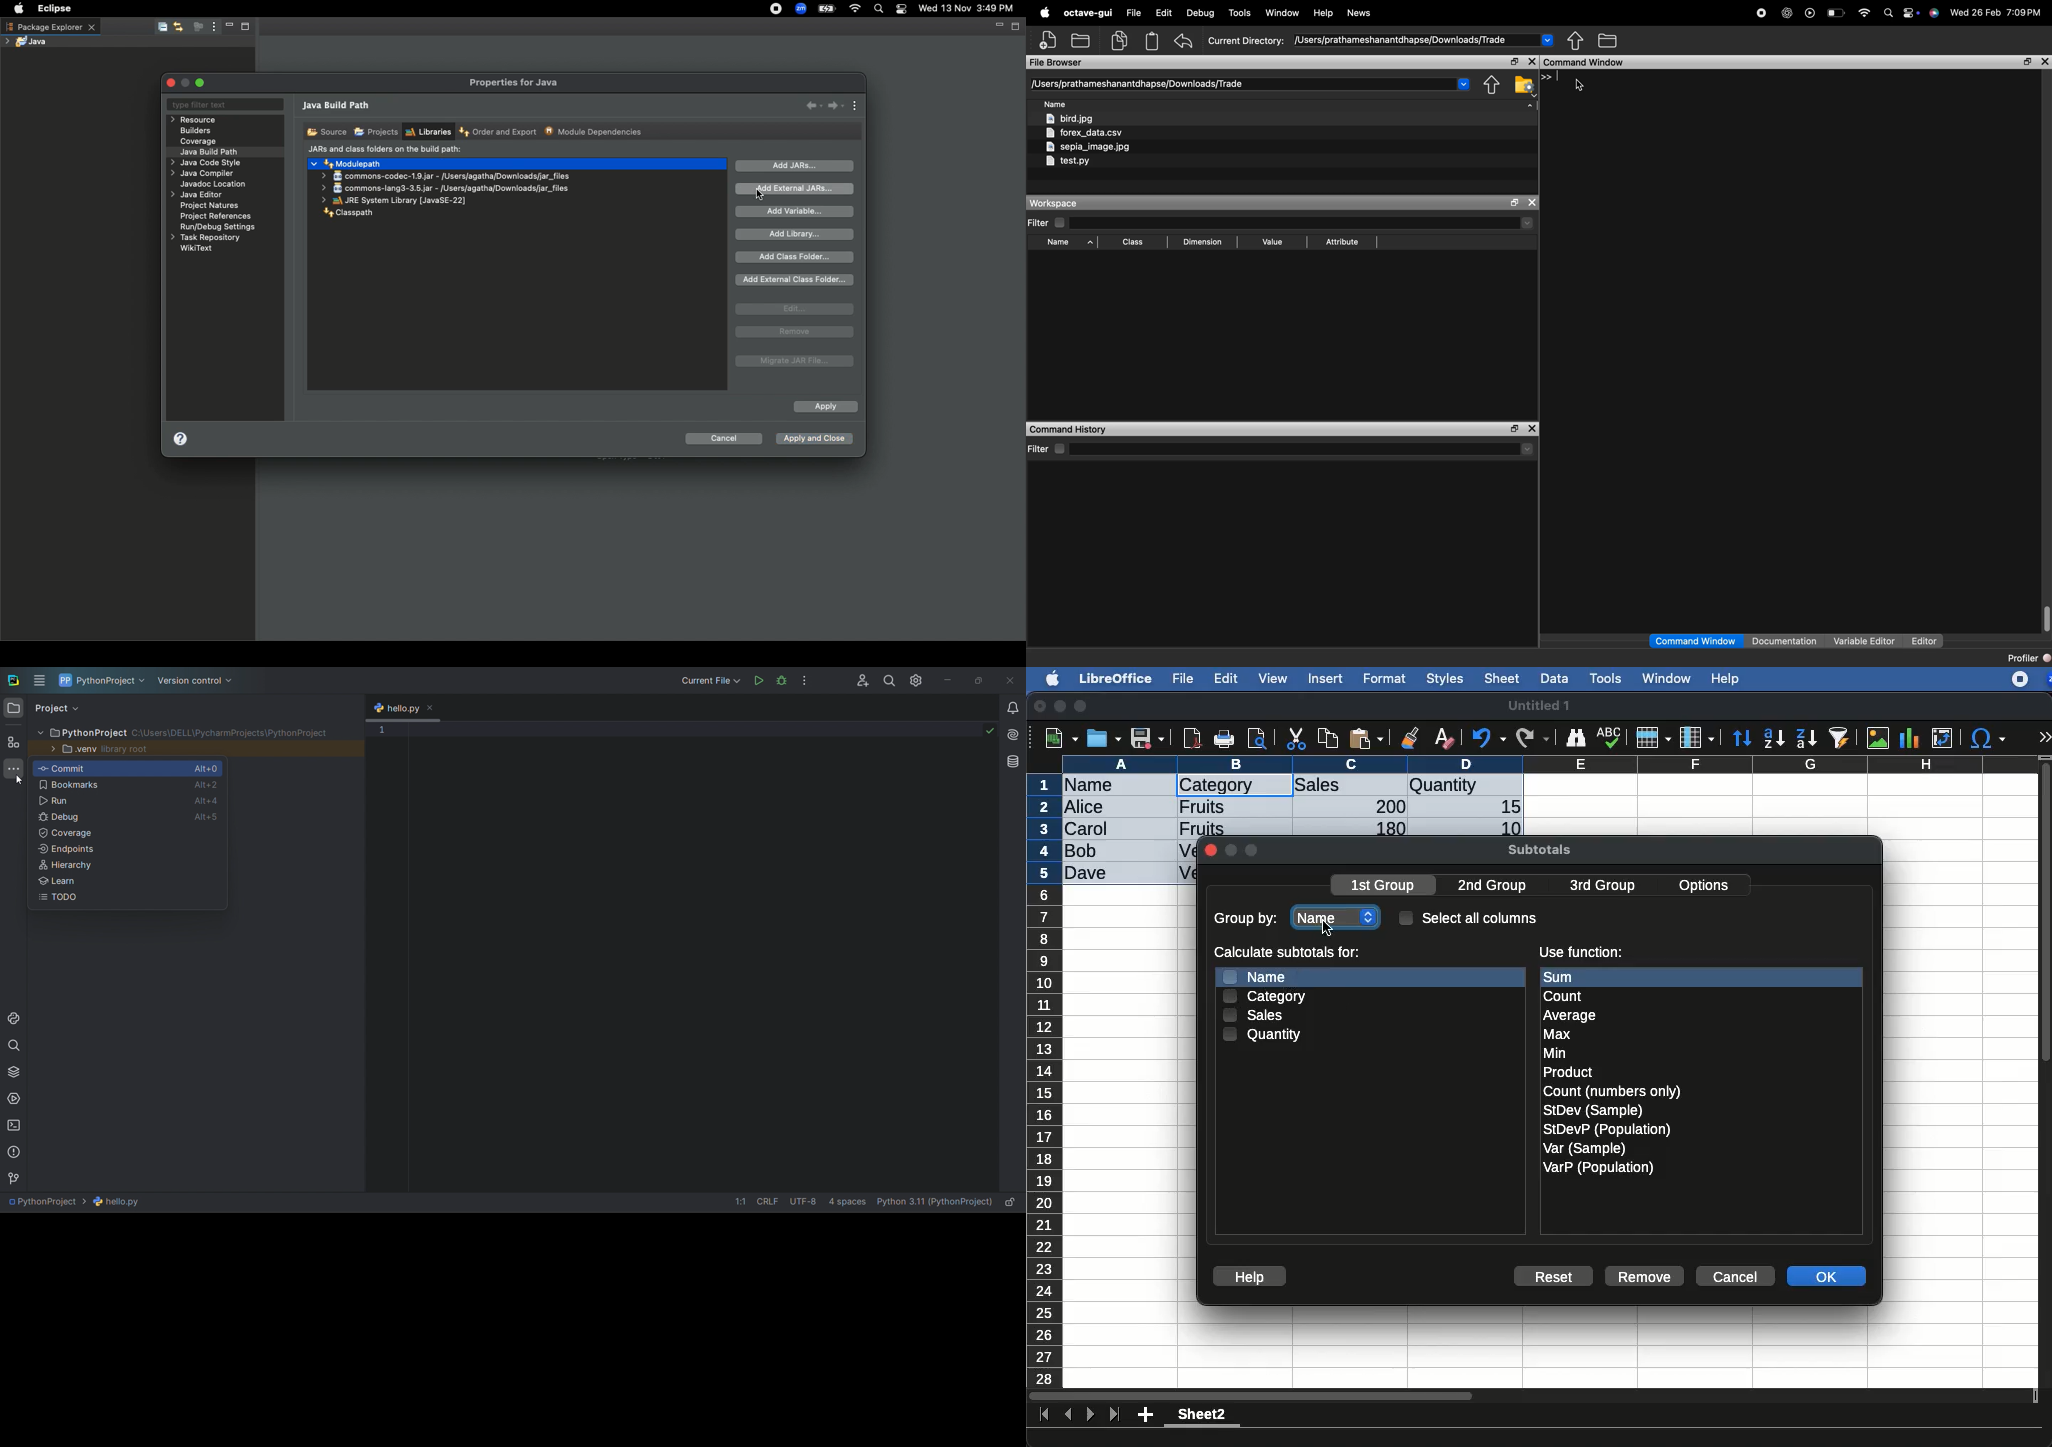  Describe the element at coordinates (1726, 680) in the screenshot. I see `help` at that location.